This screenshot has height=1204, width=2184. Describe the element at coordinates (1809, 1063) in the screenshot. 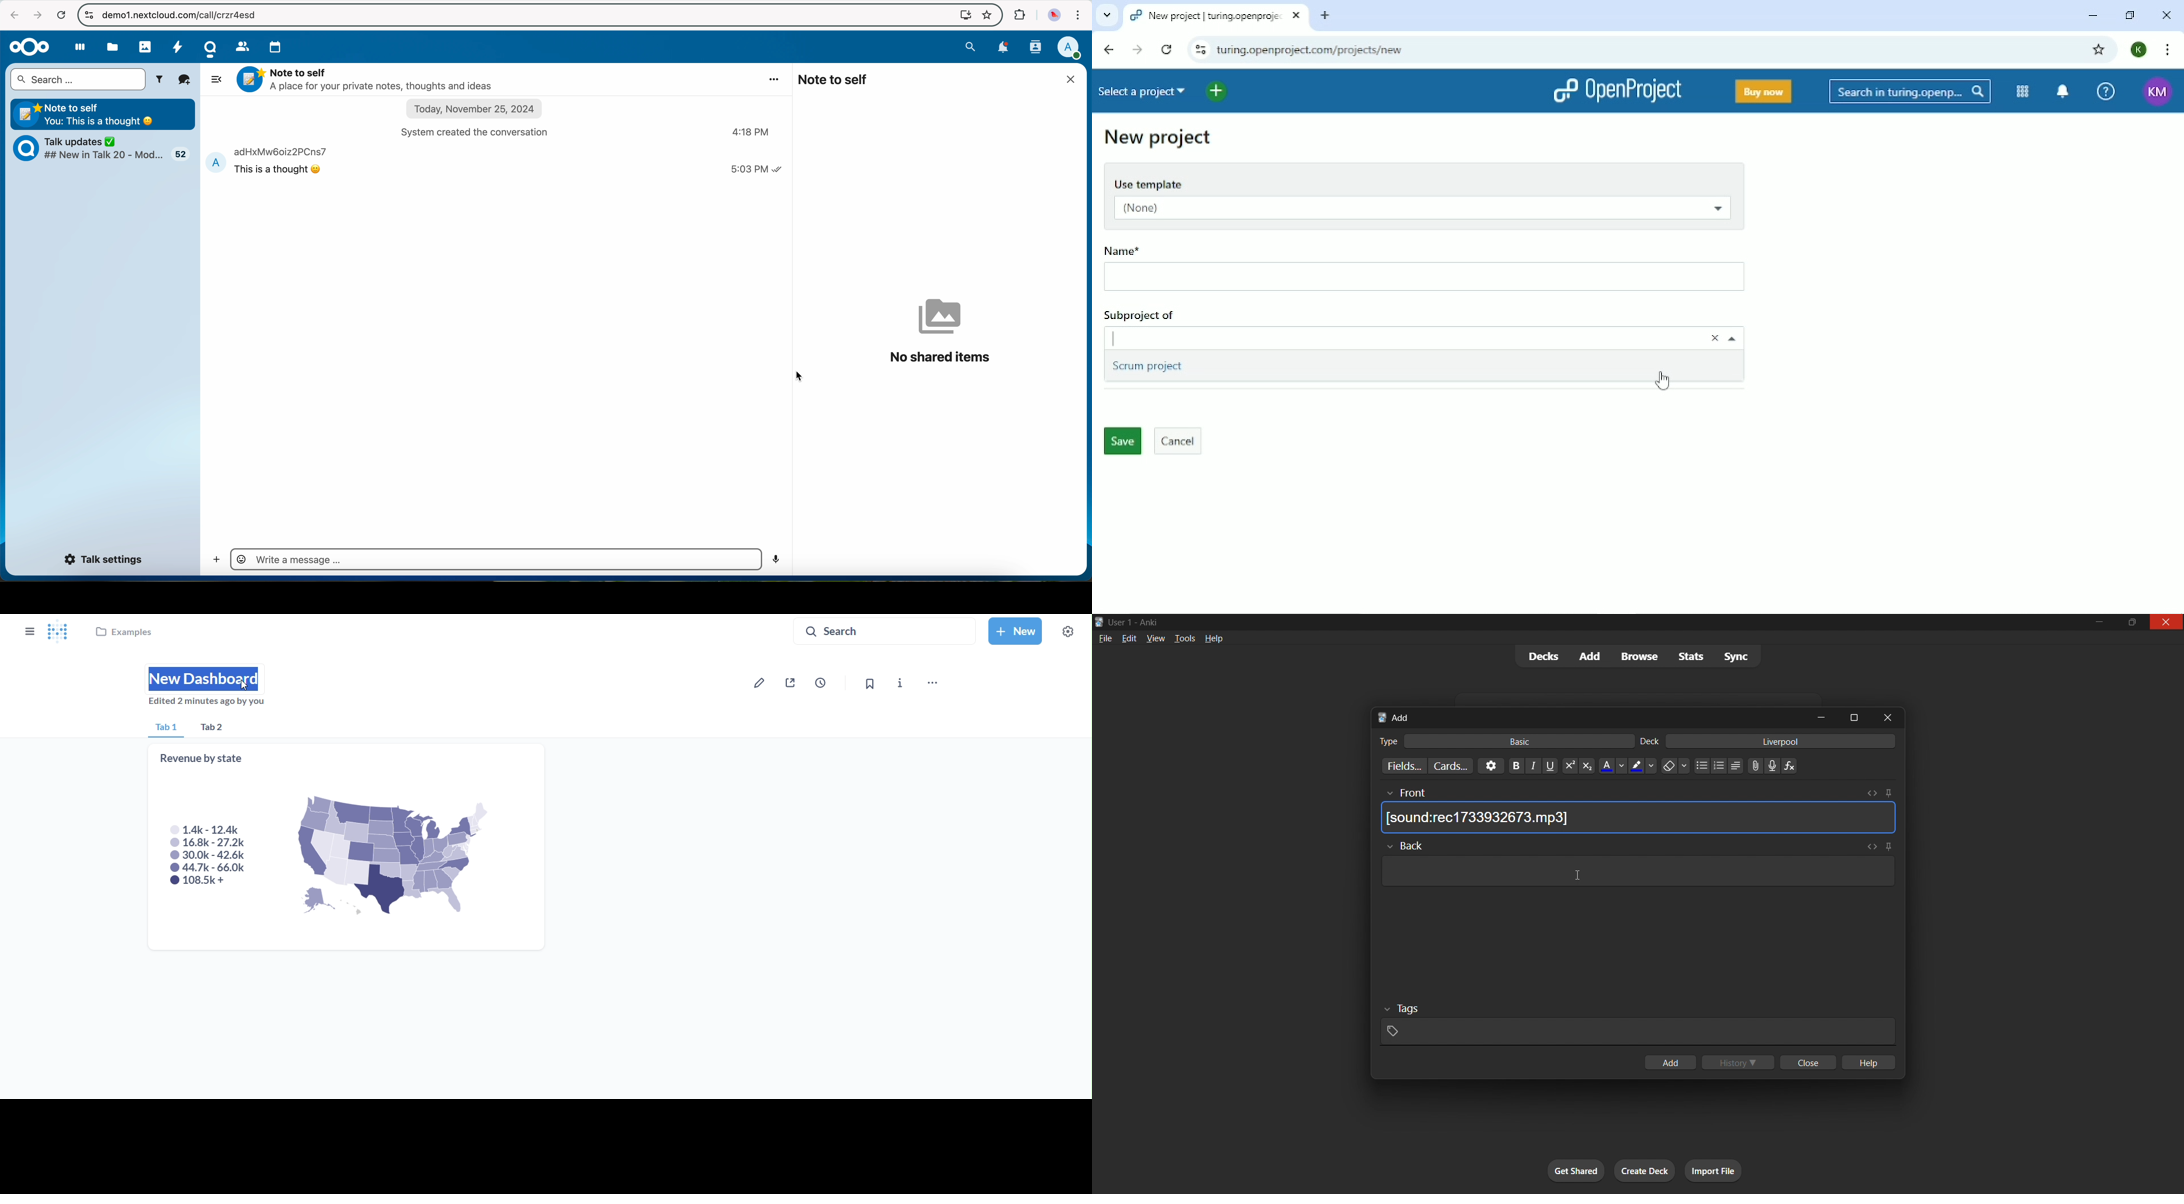

I see `close` at that location.